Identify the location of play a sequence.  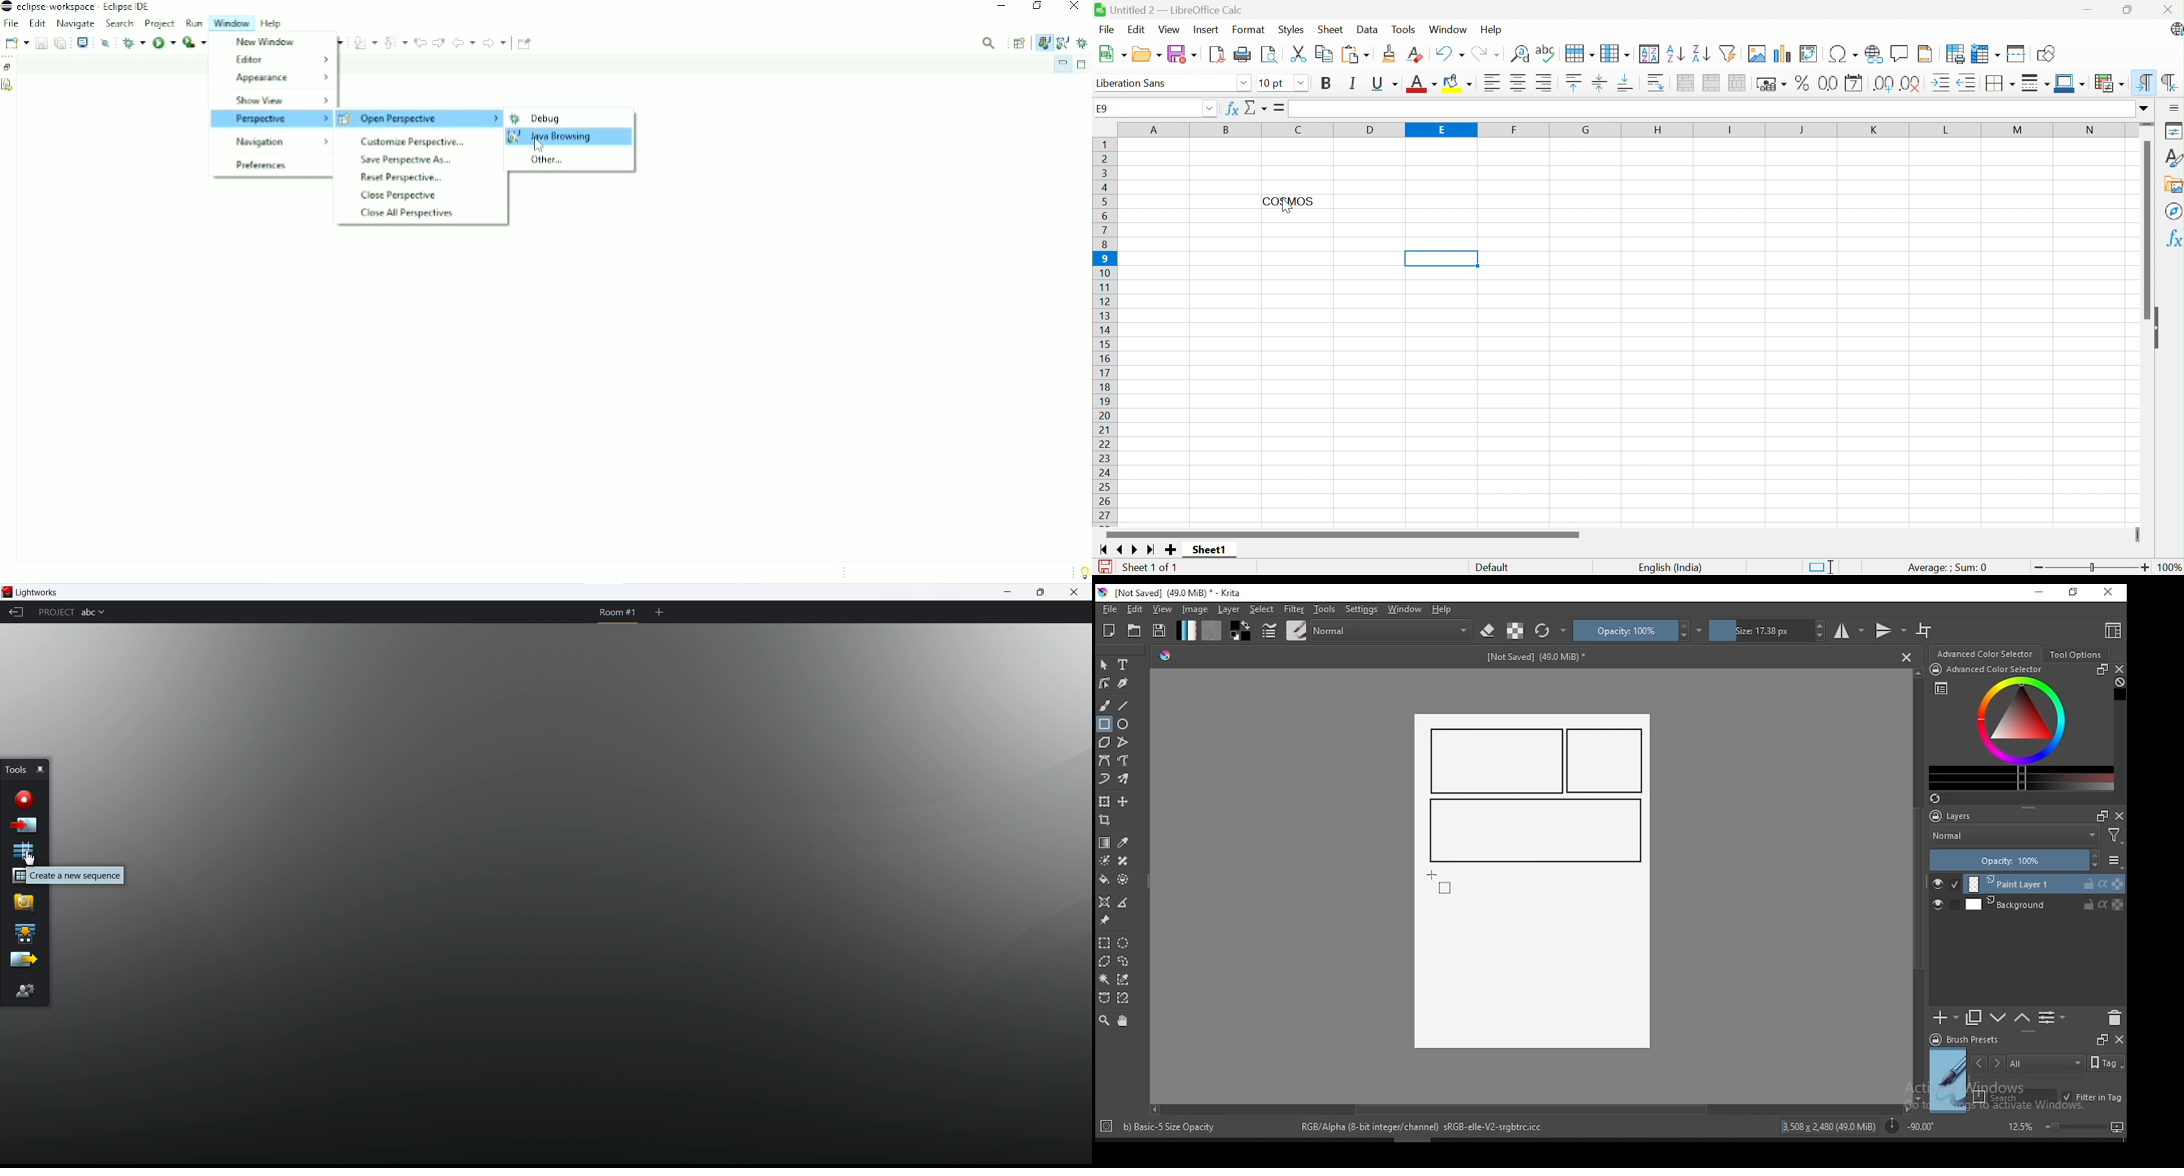
(26, 933).